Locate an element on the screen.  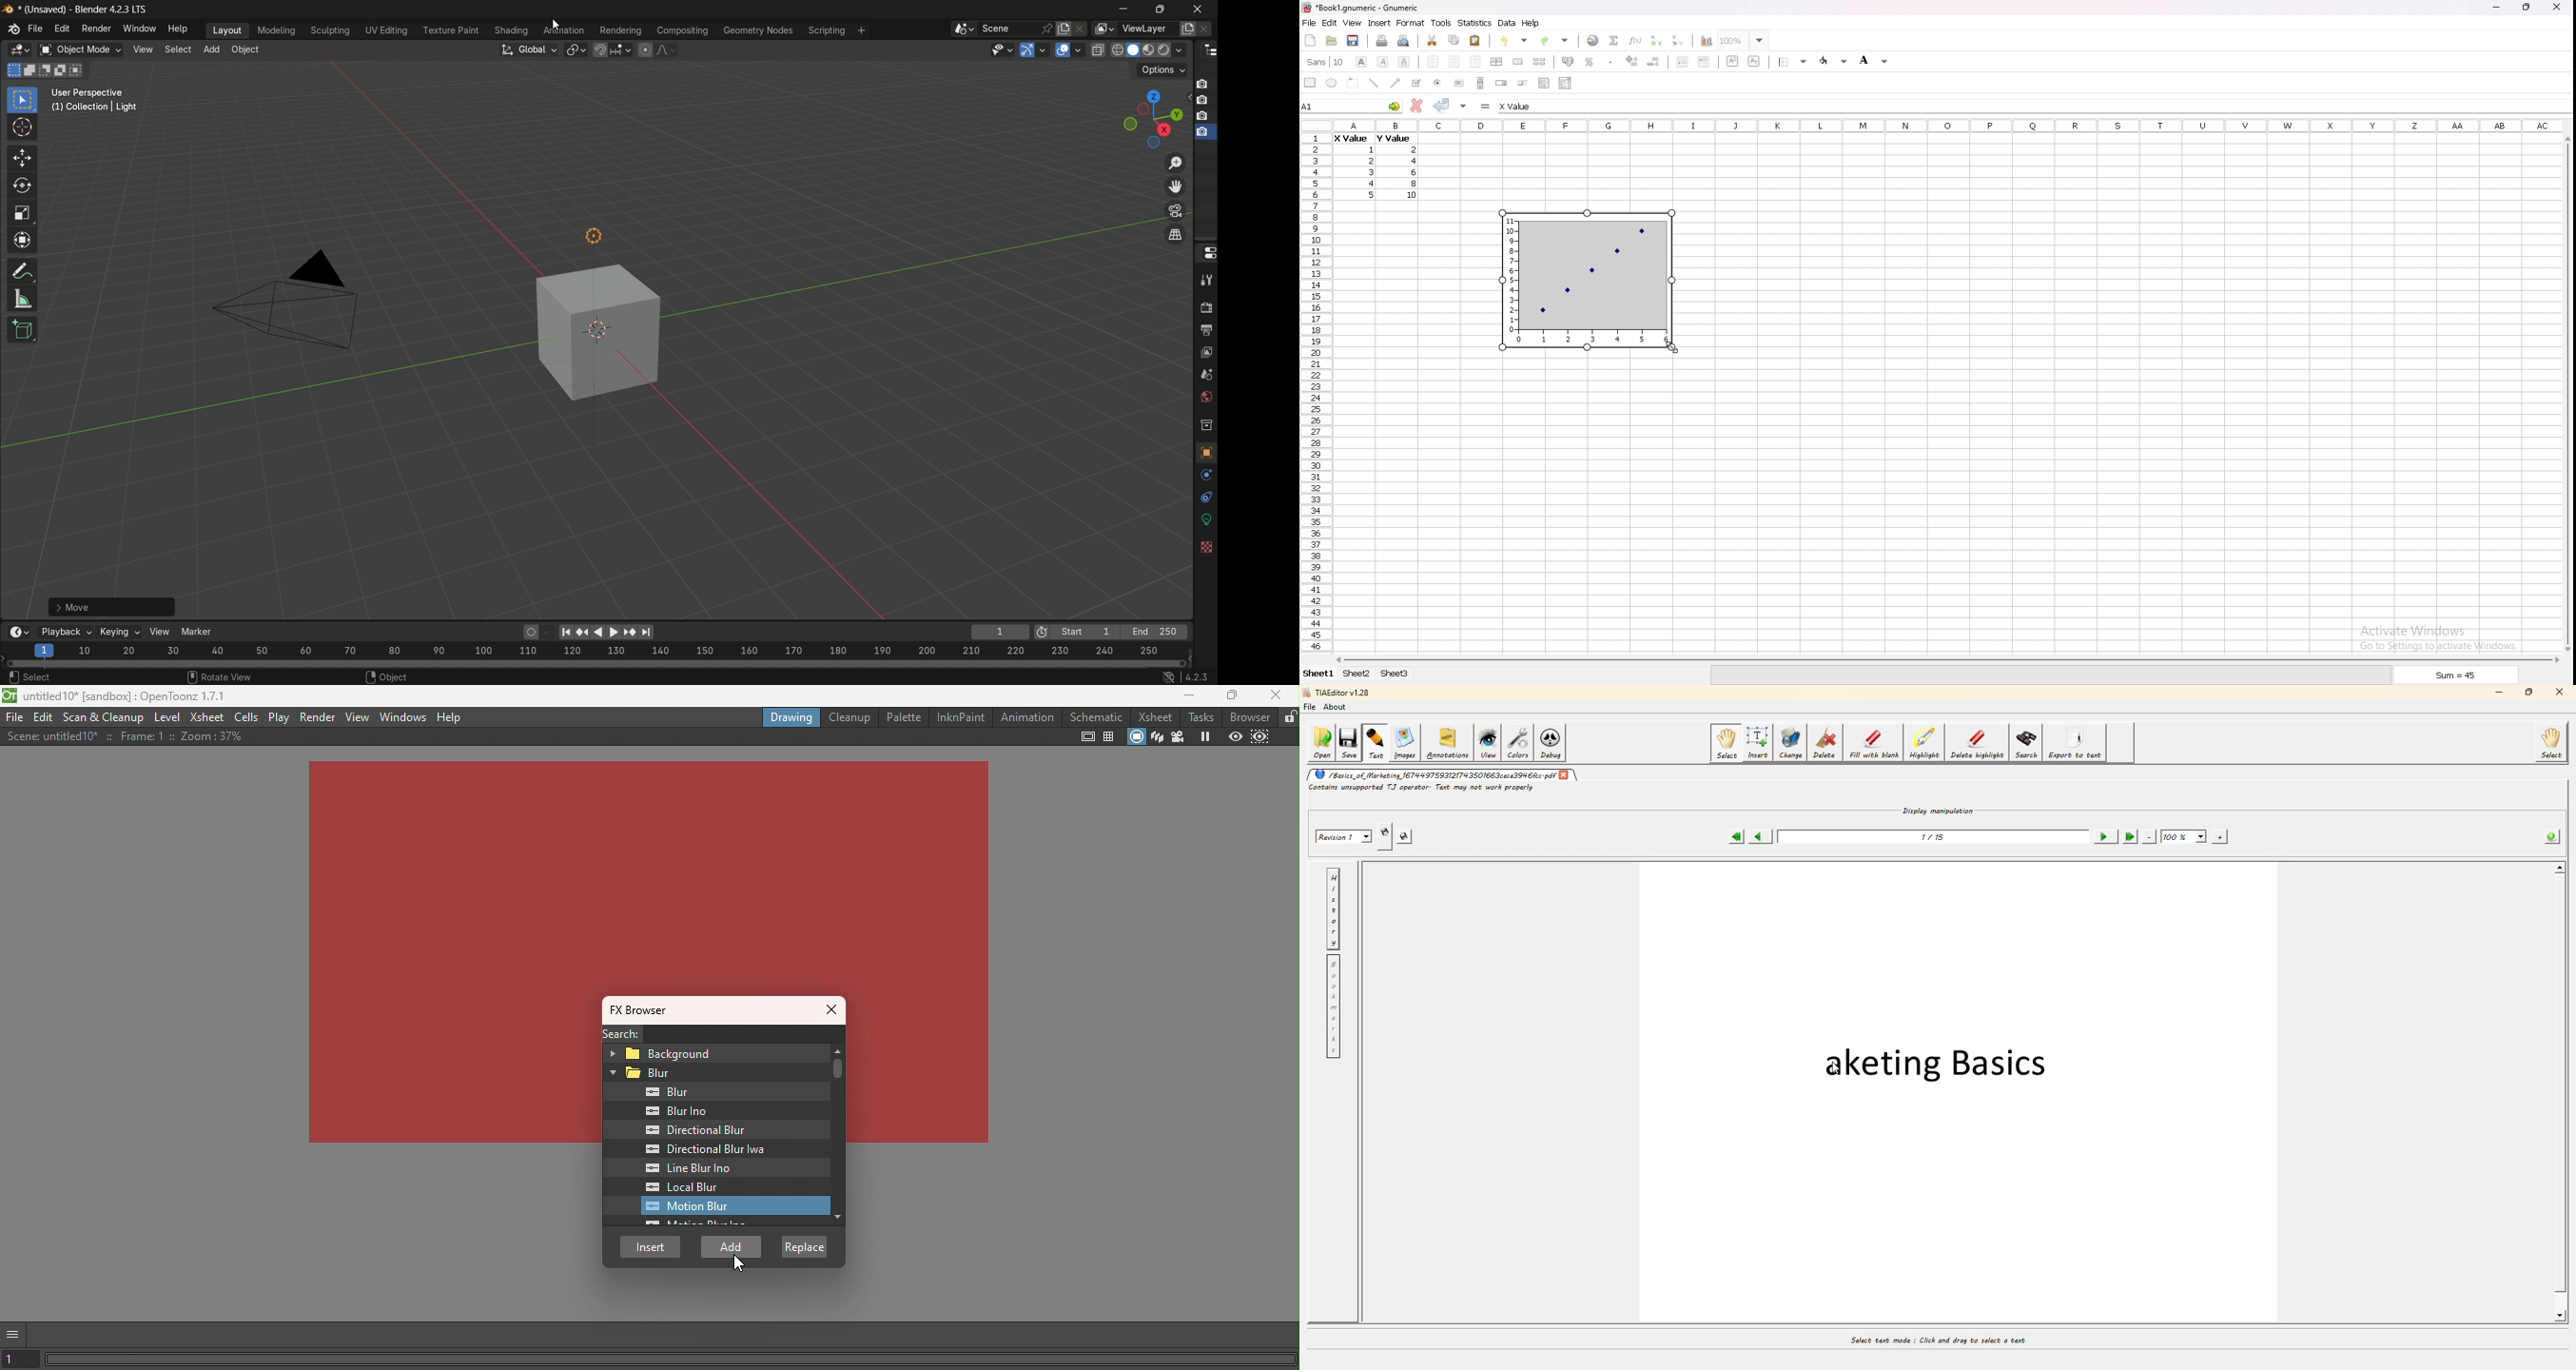
cancel change is located at coordinates (1418, 106).